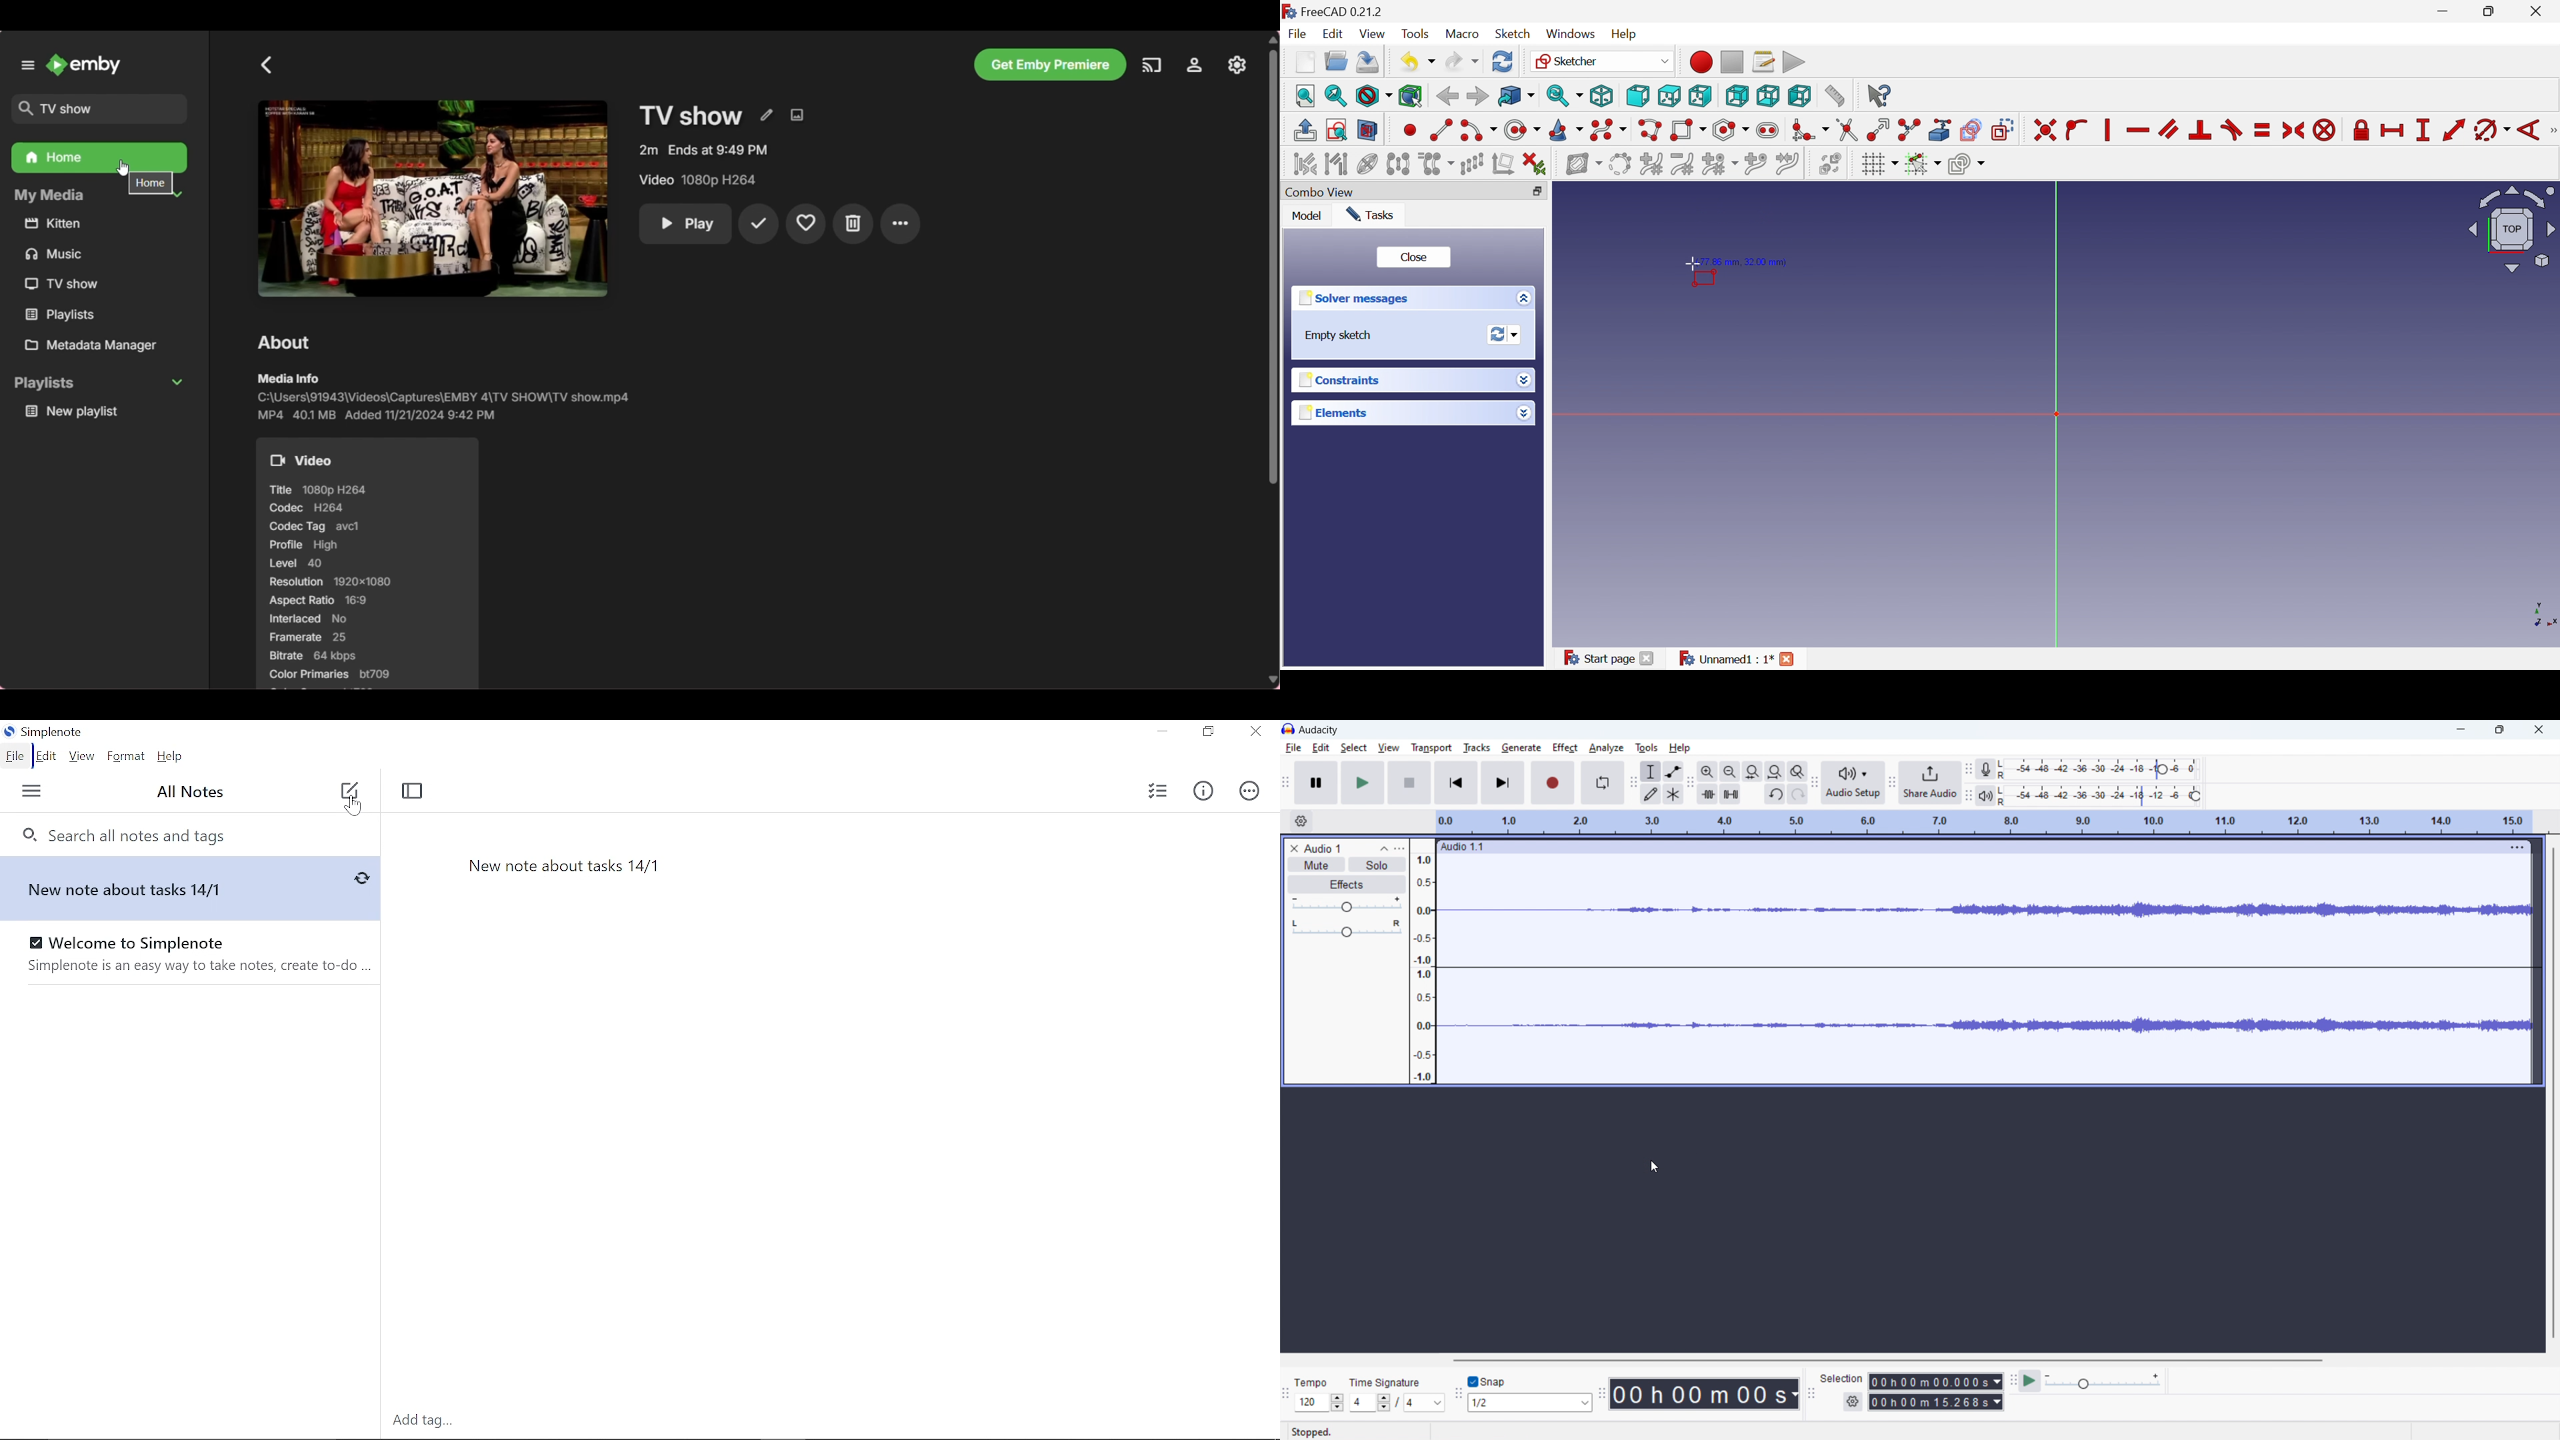 This screenshot has height=1456, width=2576. Describe the element at coordinates (1316, 782) in the screenshot. I see `pause` at that location.